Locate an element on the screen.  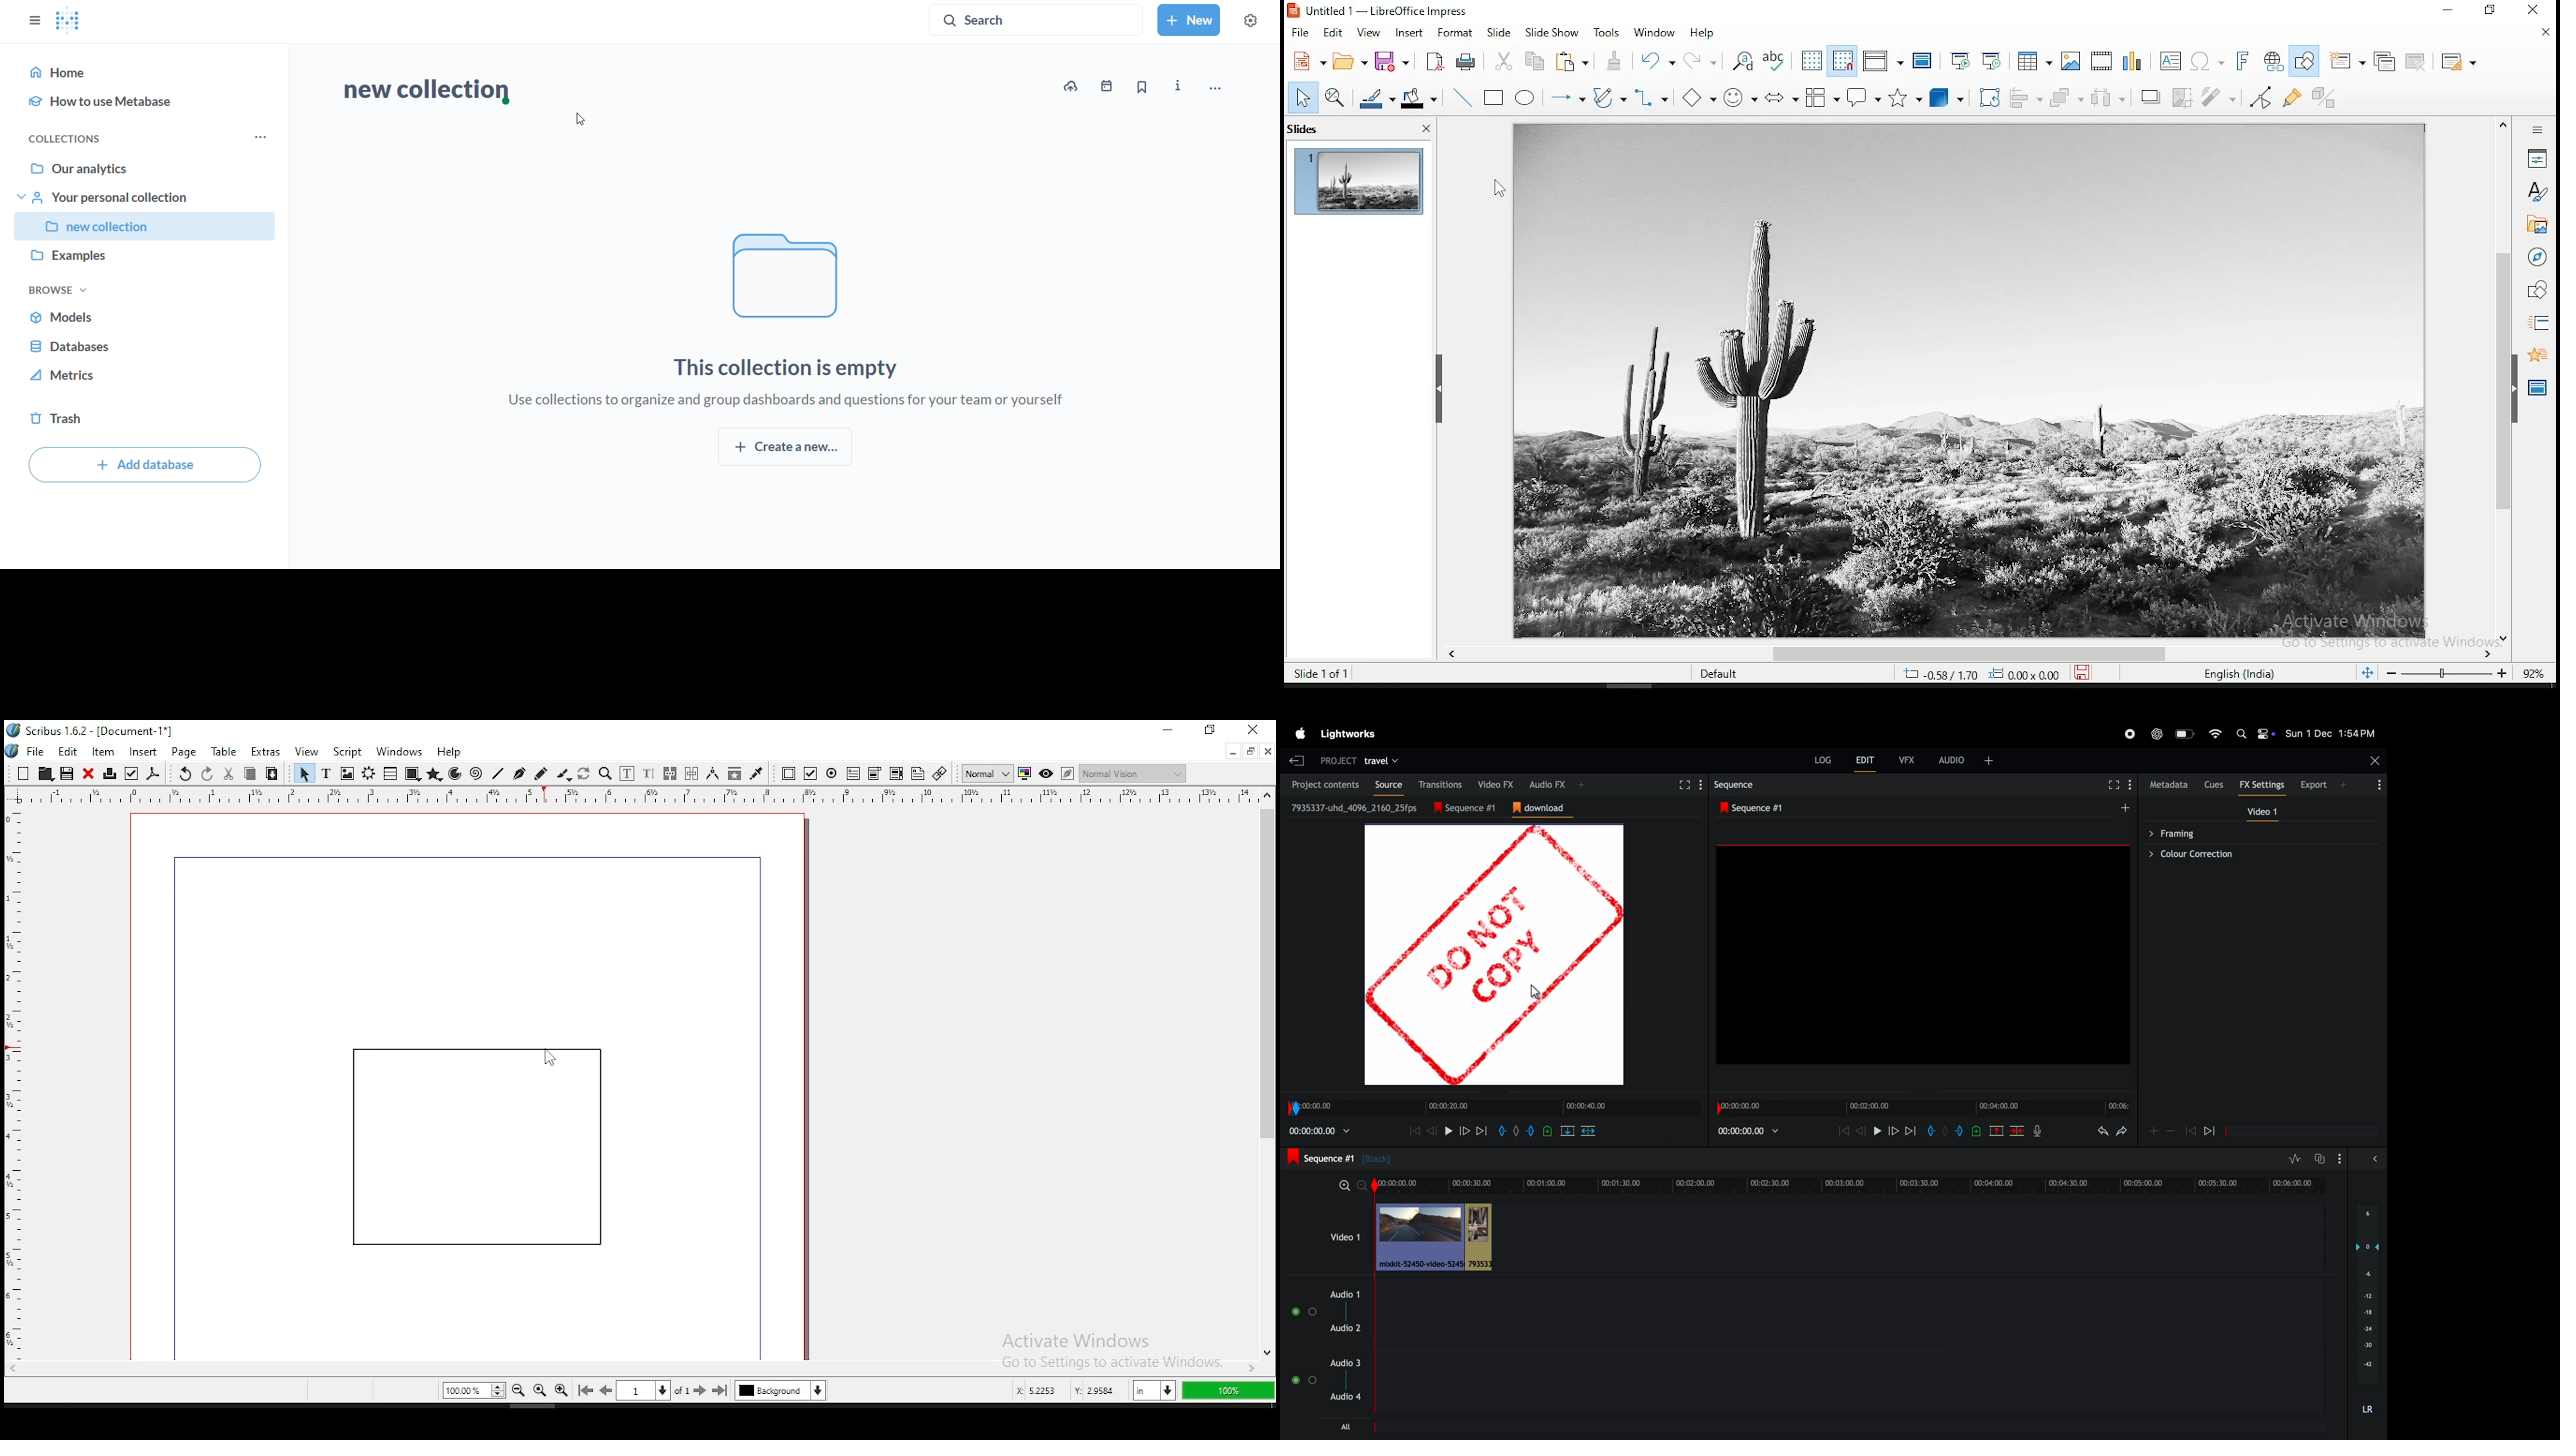
connectors is located at coordinates (1652, 96).